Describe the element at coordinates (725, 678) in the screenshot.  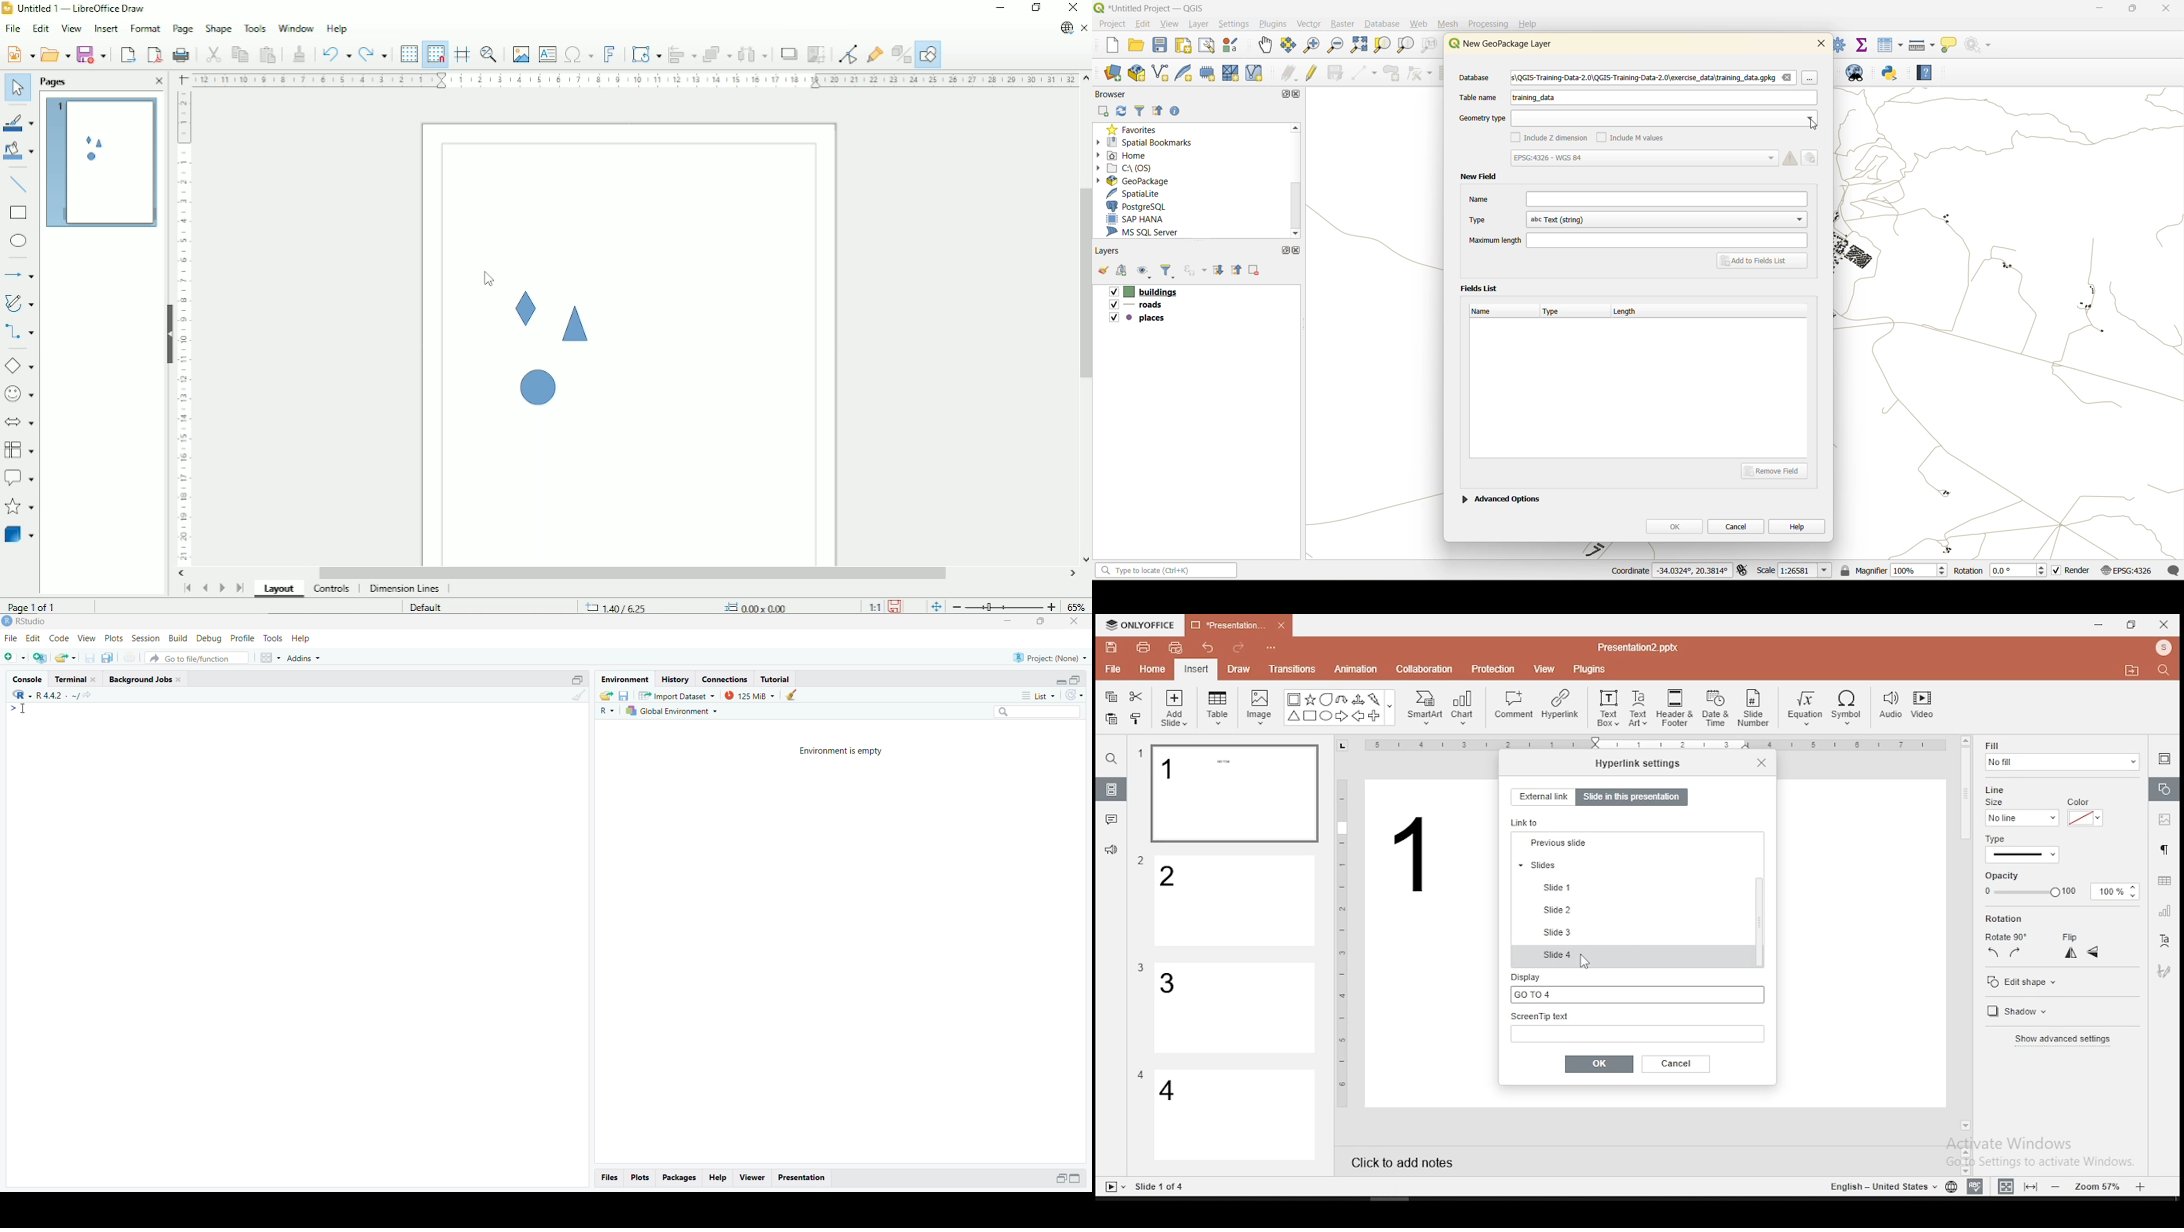
I see `Connections` at that location.